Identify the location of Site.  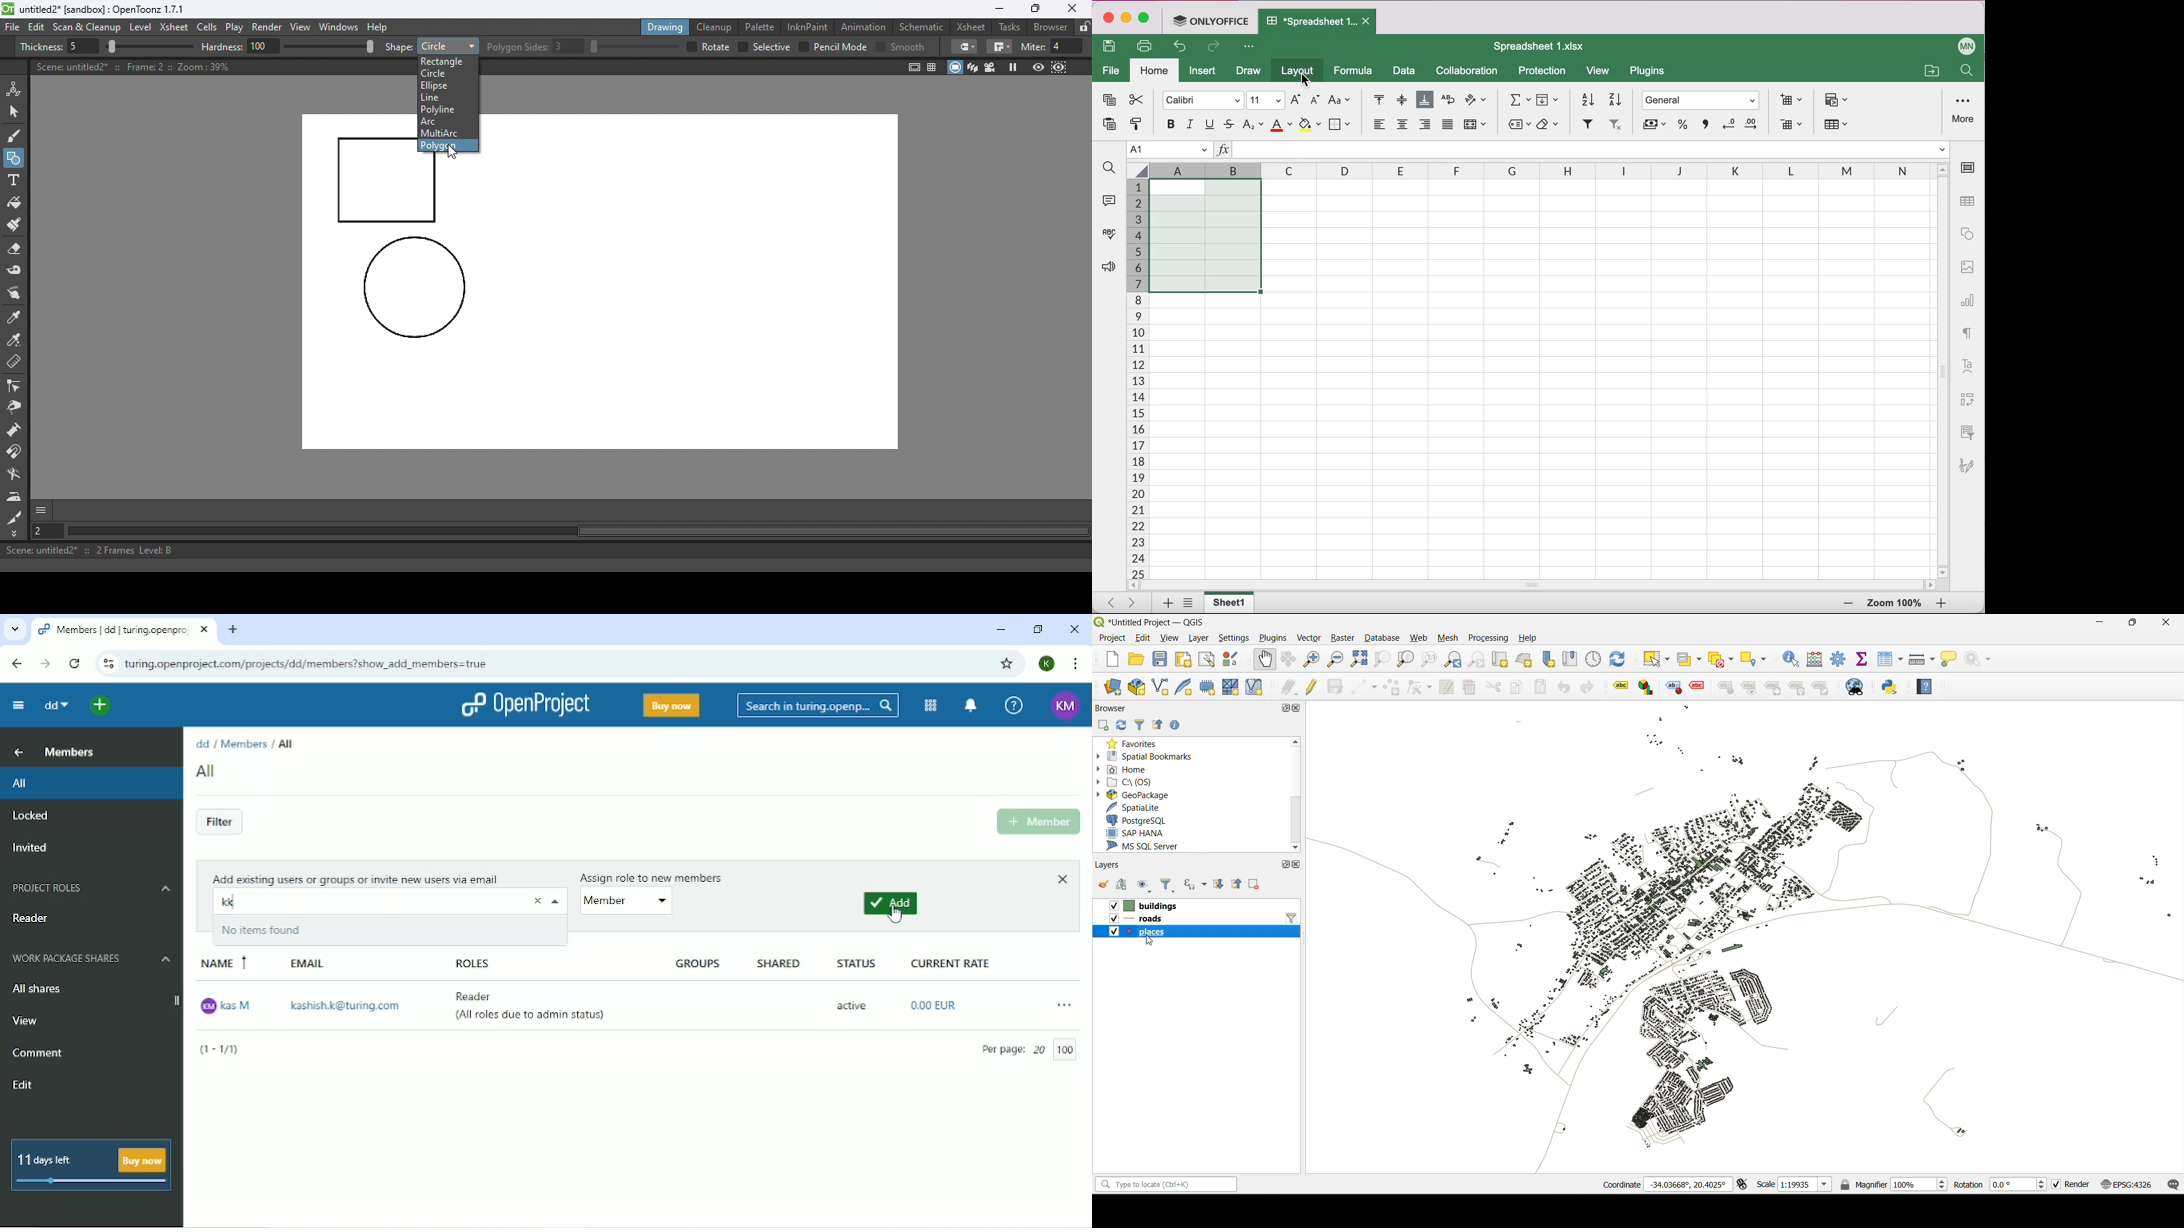
(306, 664).